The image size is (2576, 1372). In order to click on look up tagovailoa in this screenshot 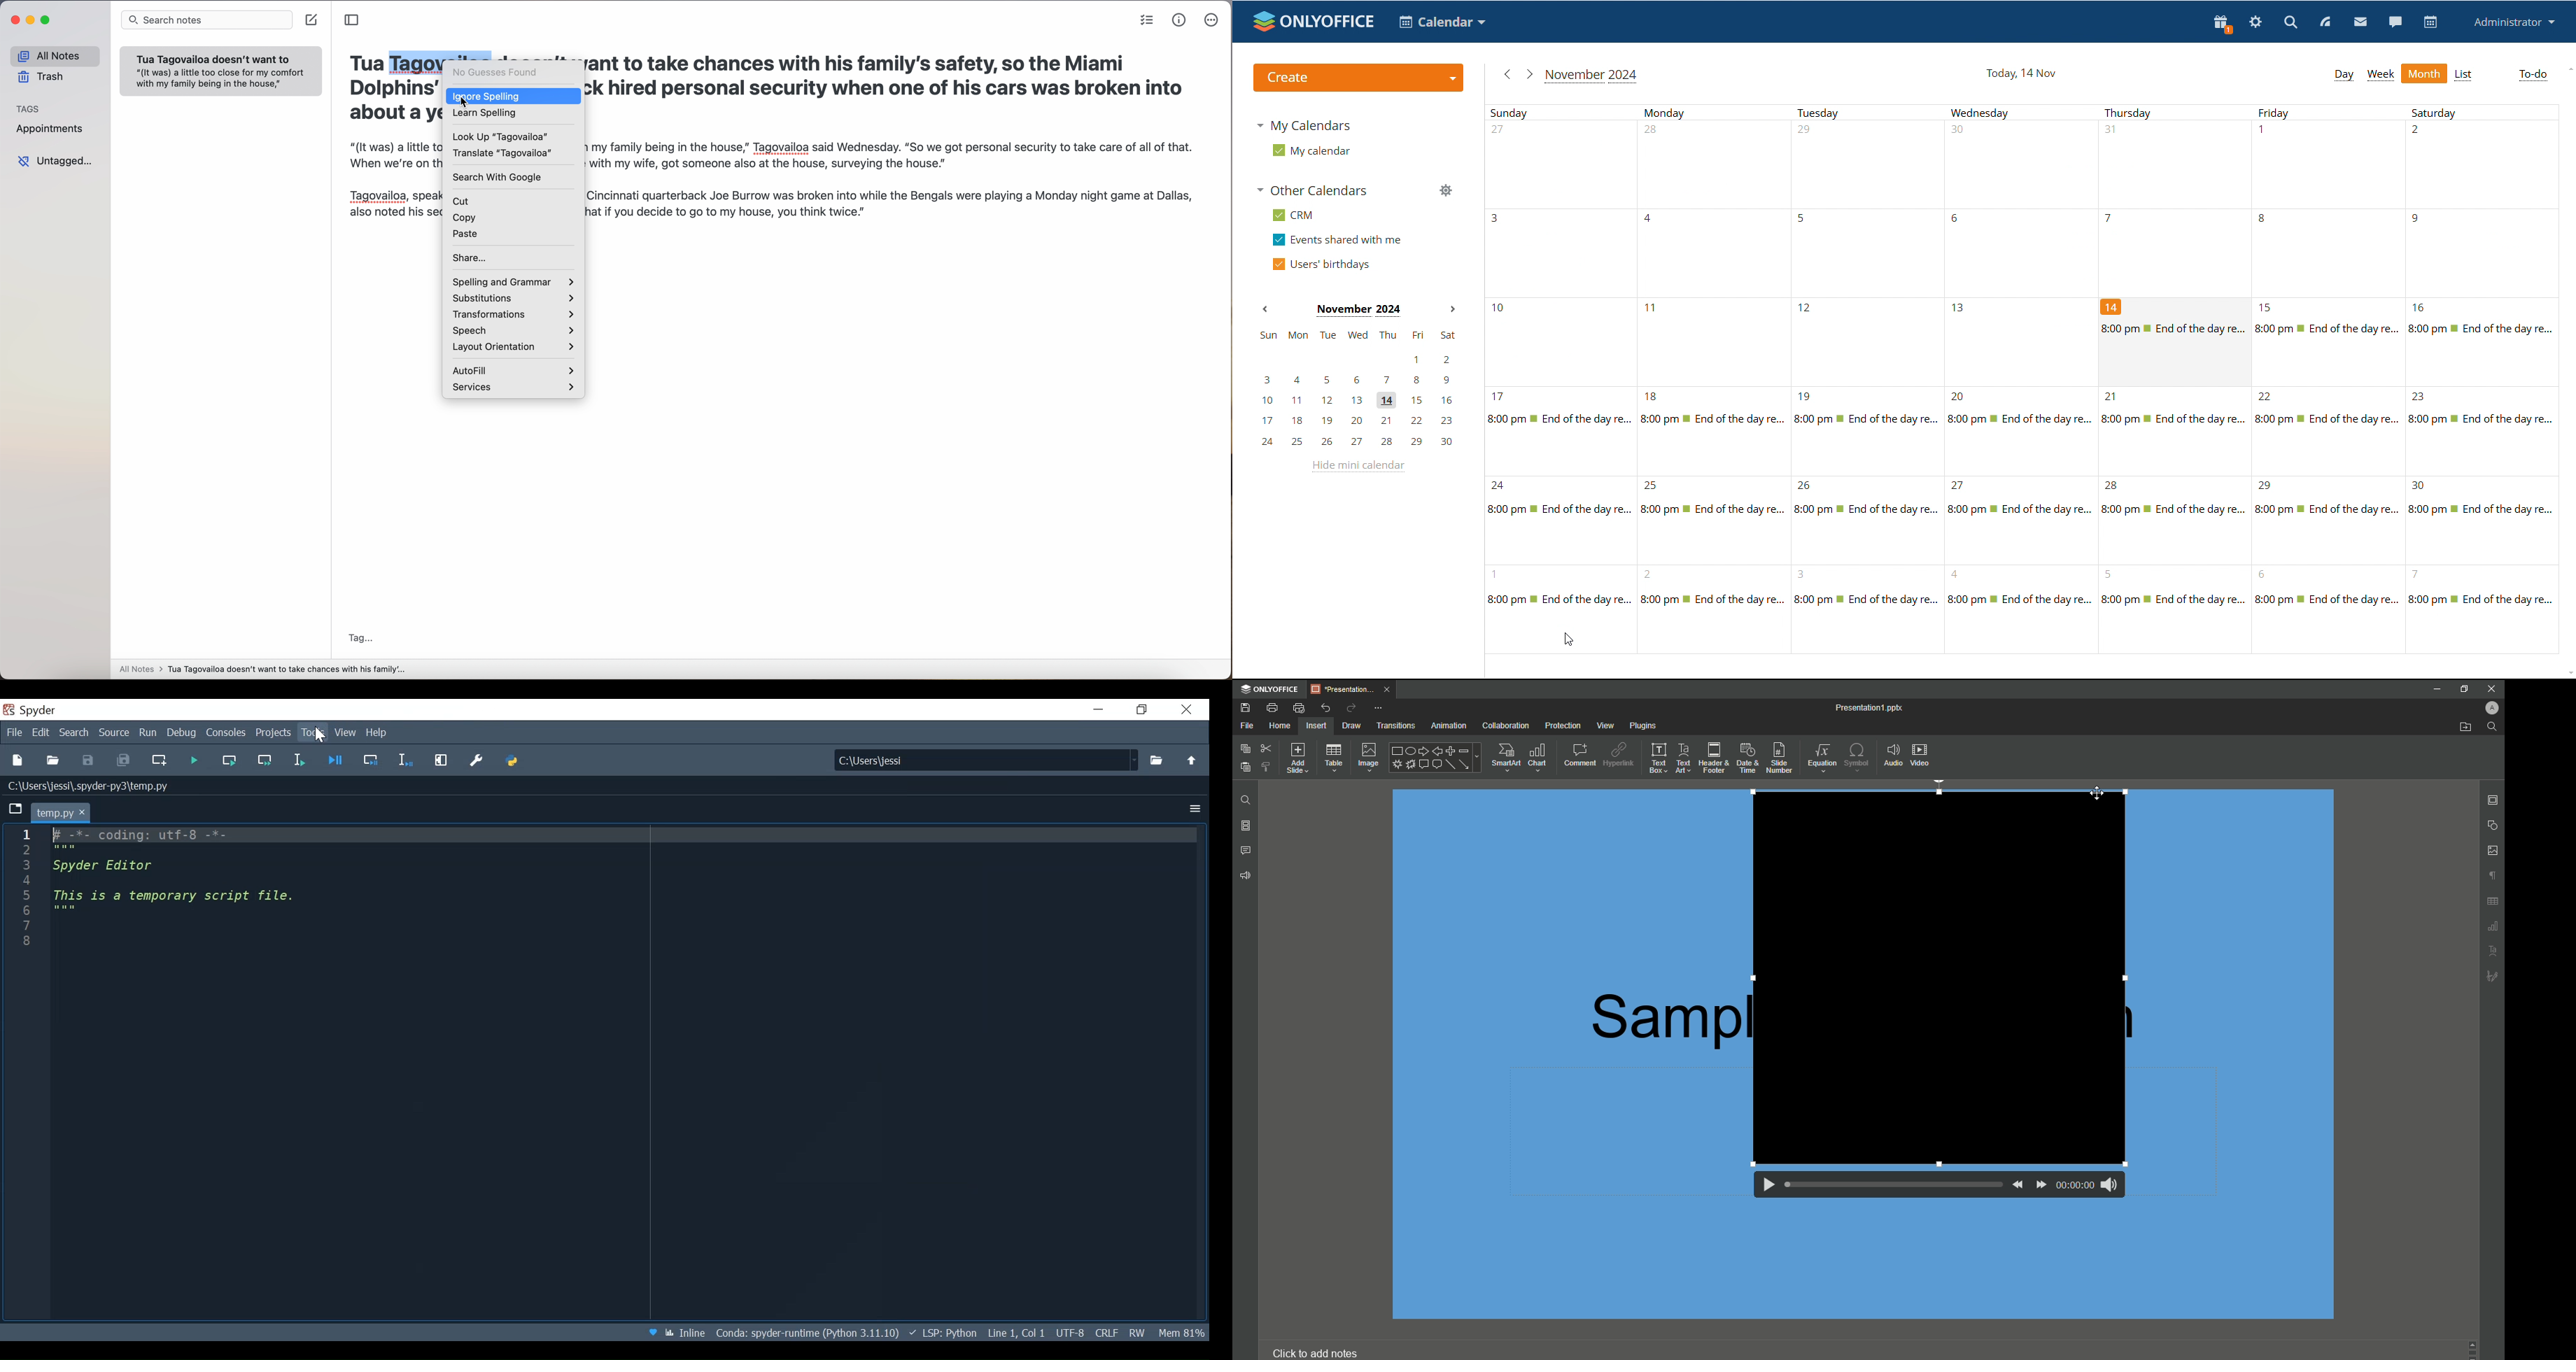, I will do `click(504, 135)`.